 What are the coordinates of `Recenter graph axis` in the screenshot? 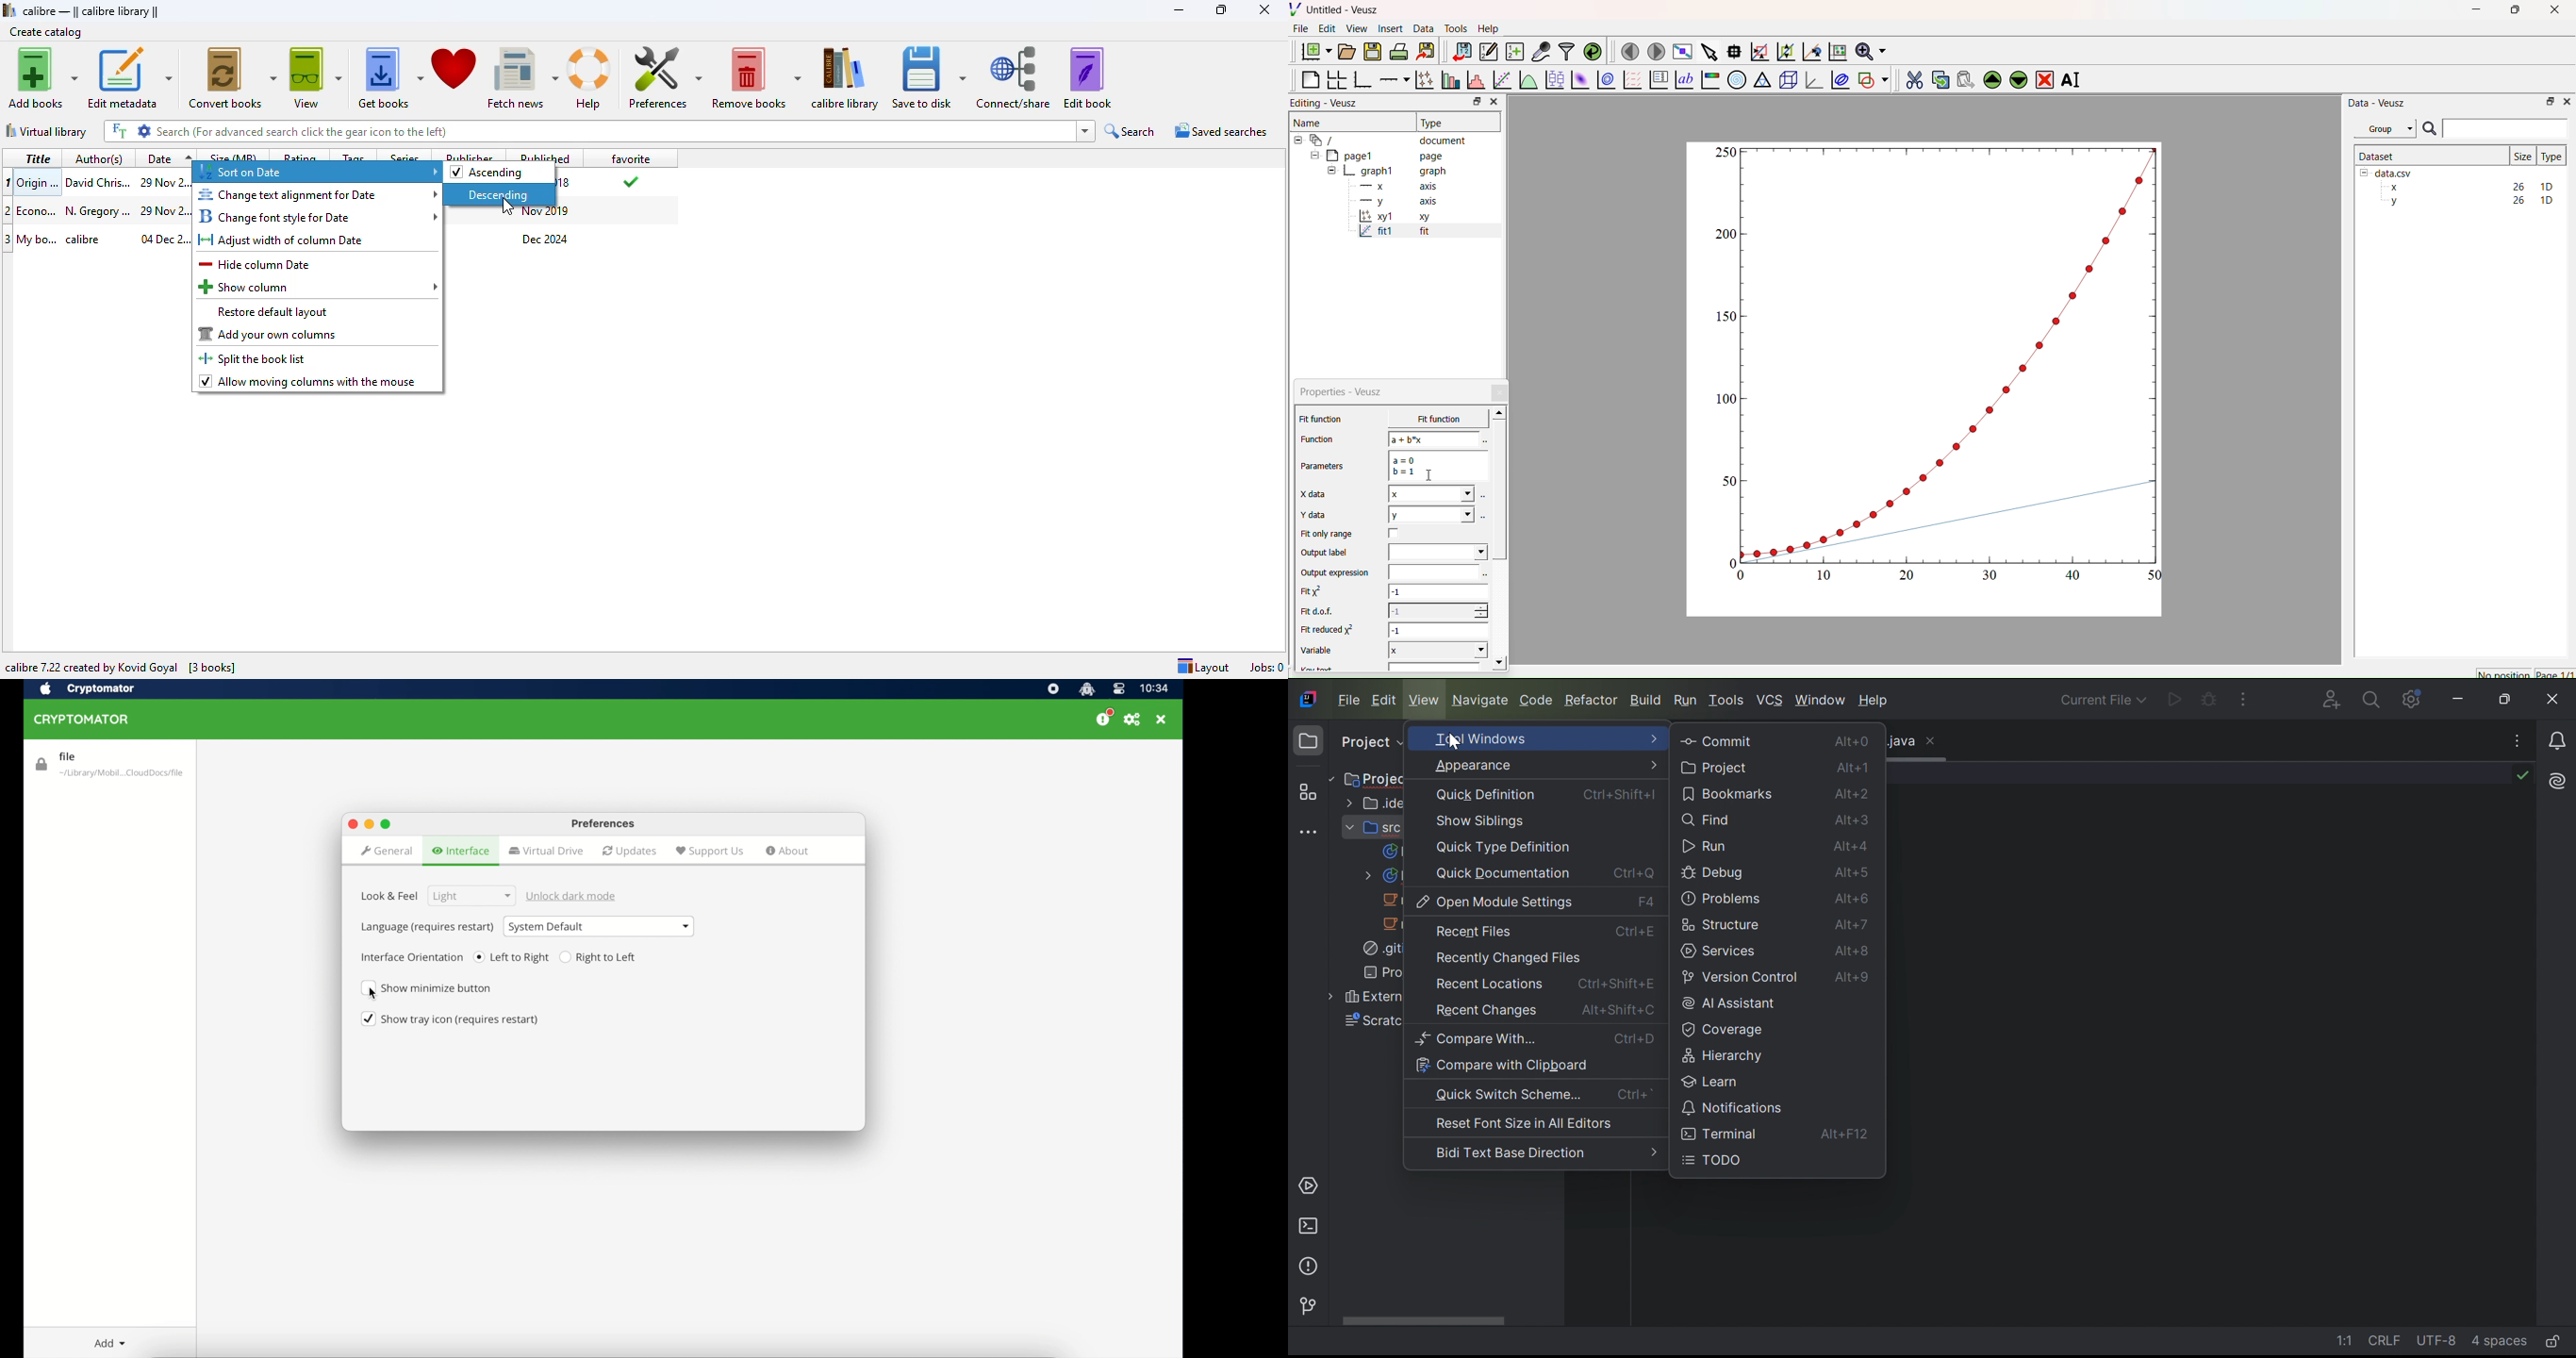 It's located at (1811, 51).